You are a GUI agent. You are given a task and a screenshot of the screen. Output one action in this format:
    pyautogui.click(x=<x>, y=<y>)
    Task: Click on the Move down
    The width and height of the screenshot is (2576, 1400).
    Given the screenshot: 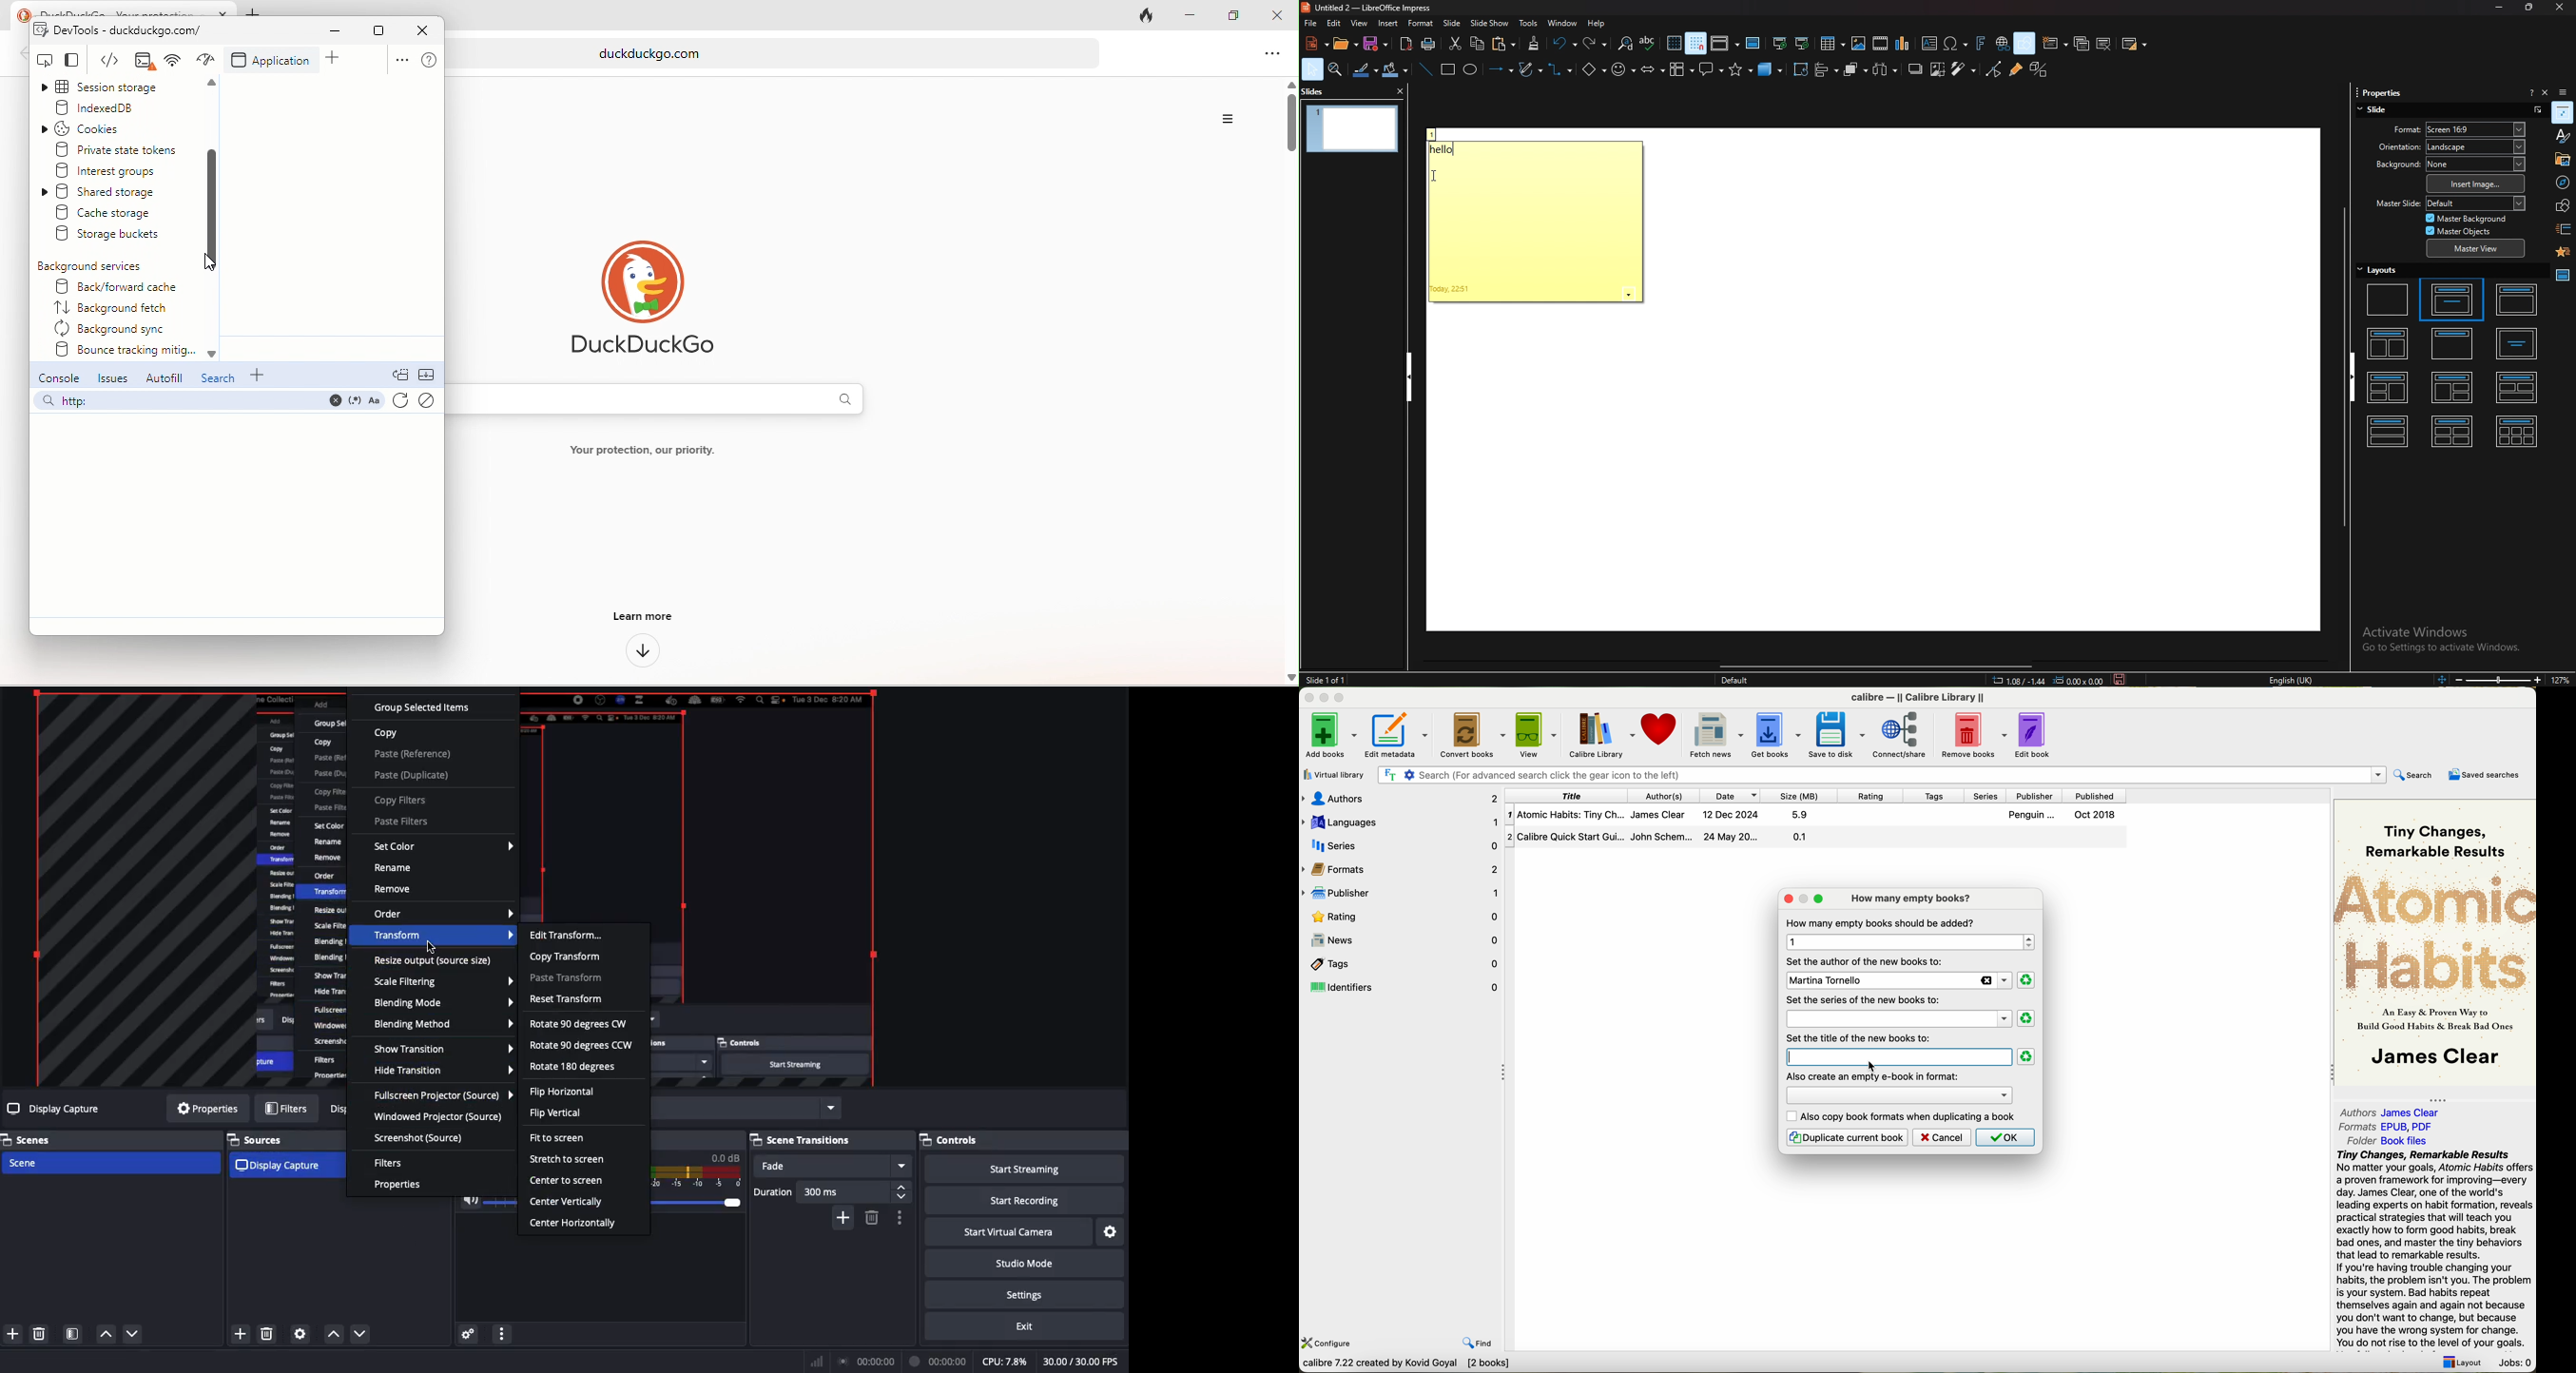 What is the action you would take?
    pyautogui.click(x=132, y=1335)
    